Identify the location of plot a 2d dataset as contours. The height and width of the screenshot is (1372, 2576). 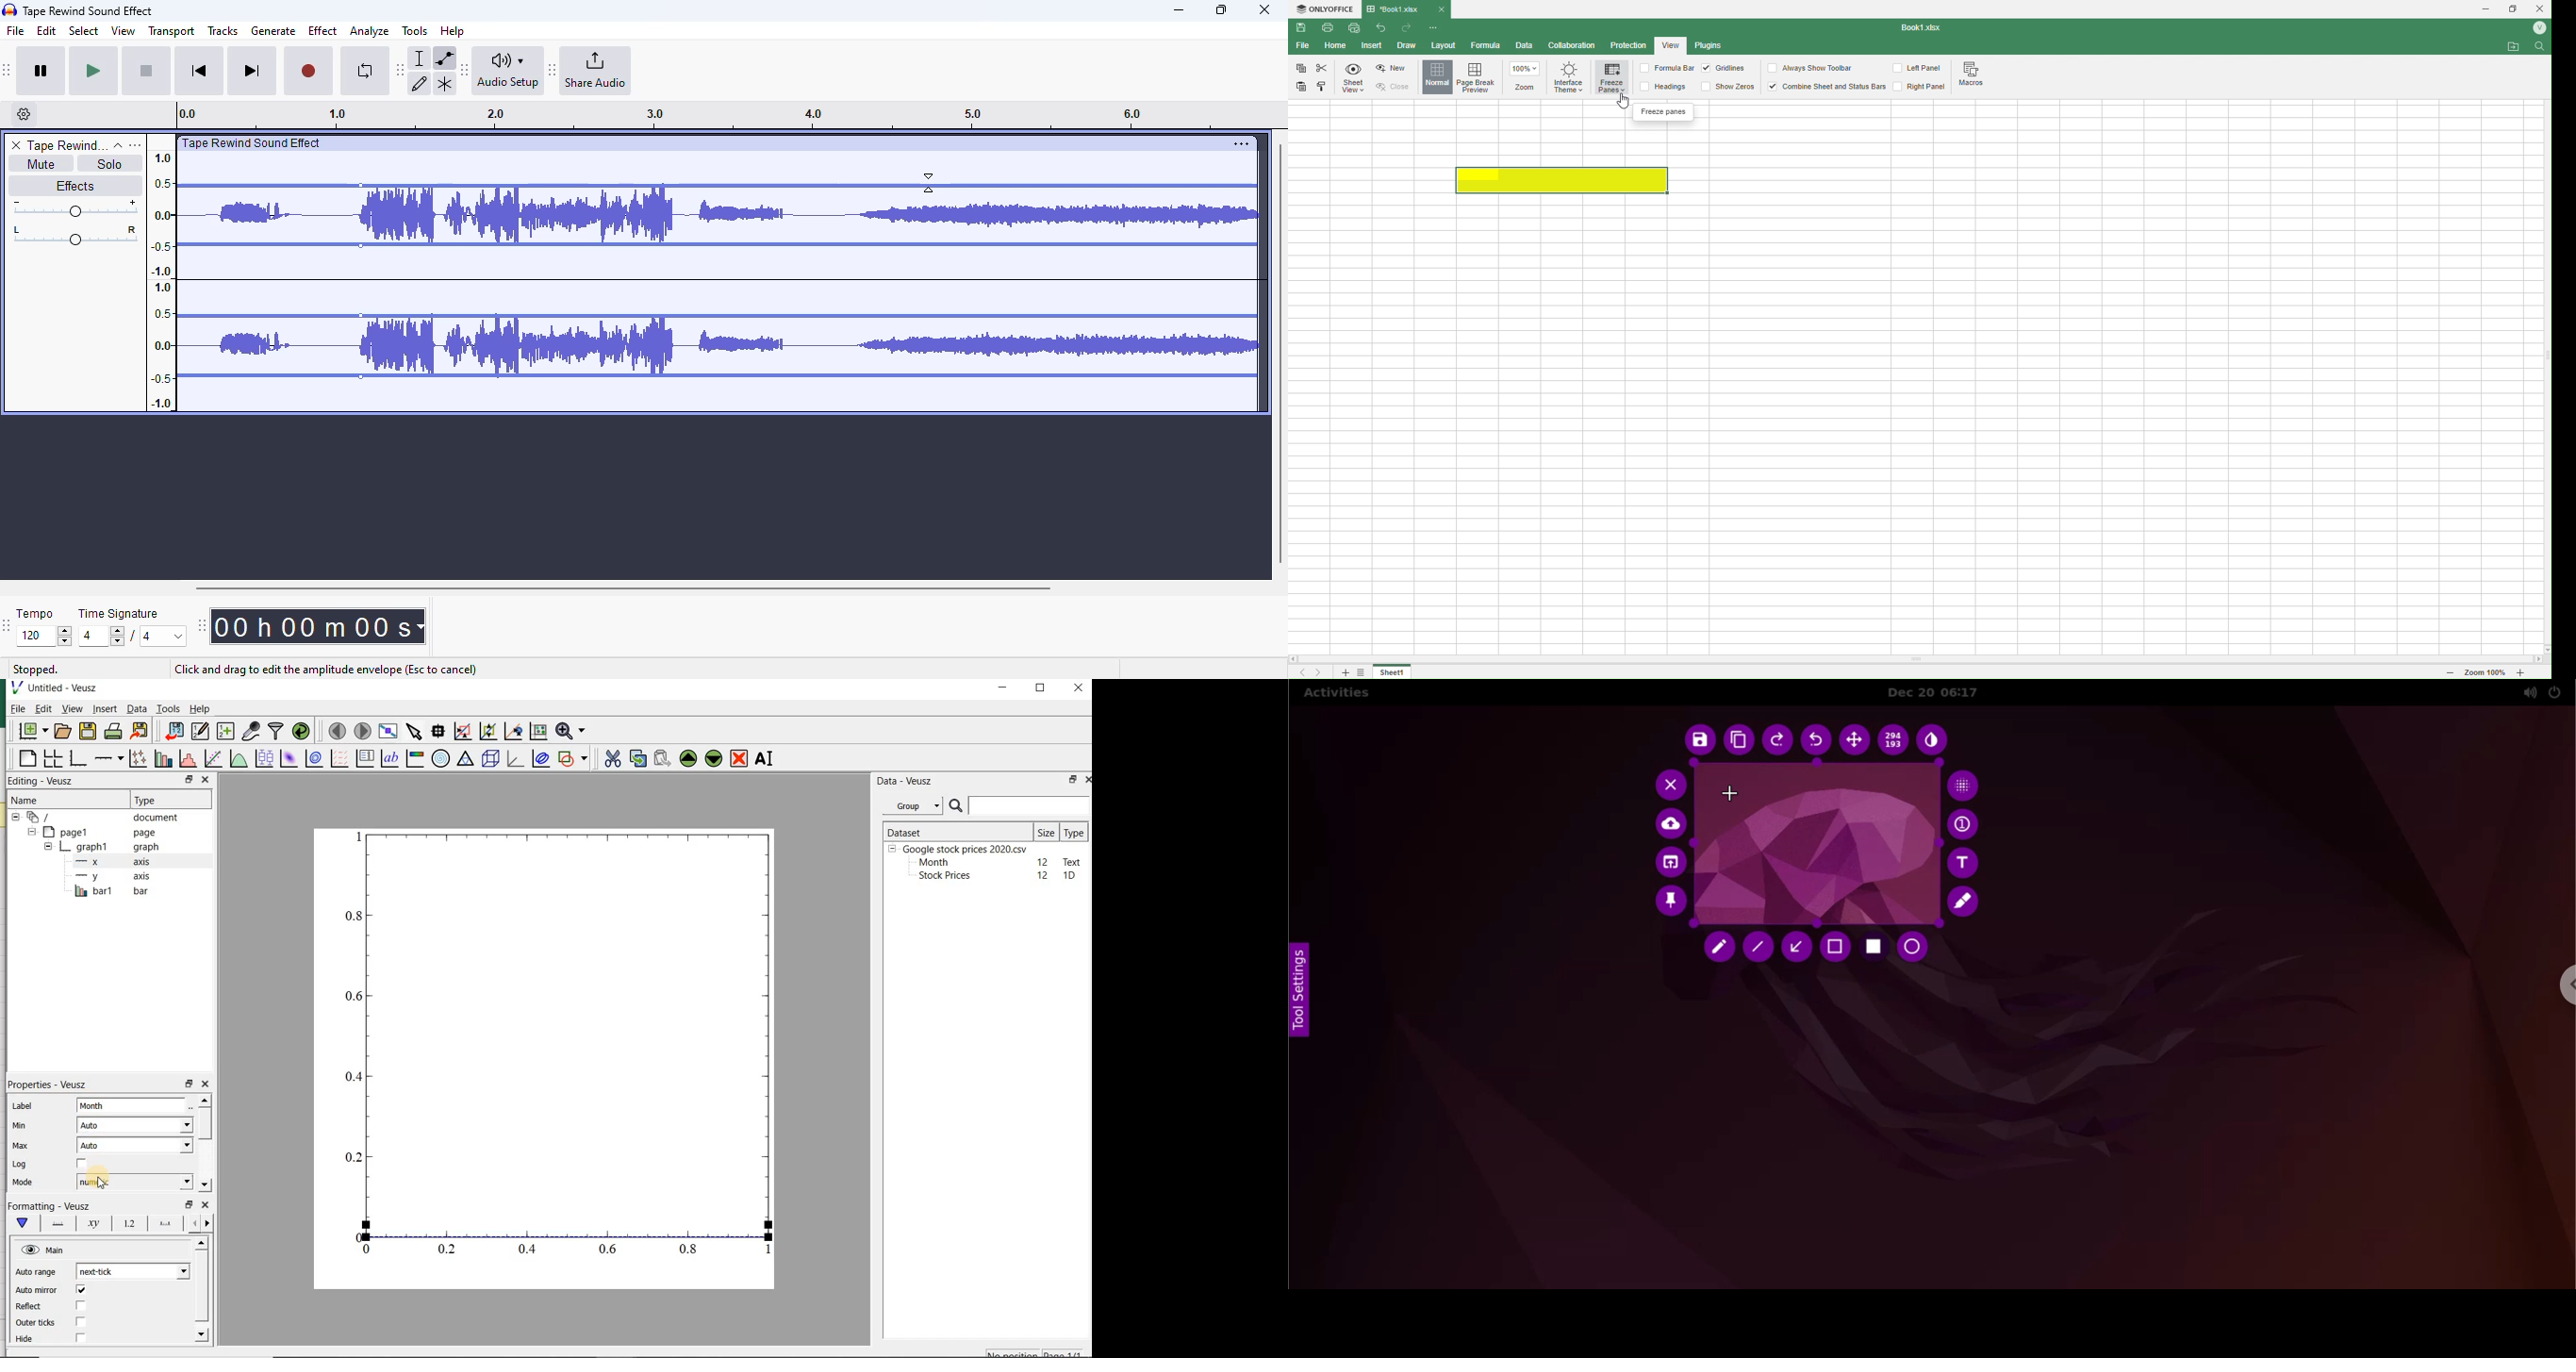
(312, 760).